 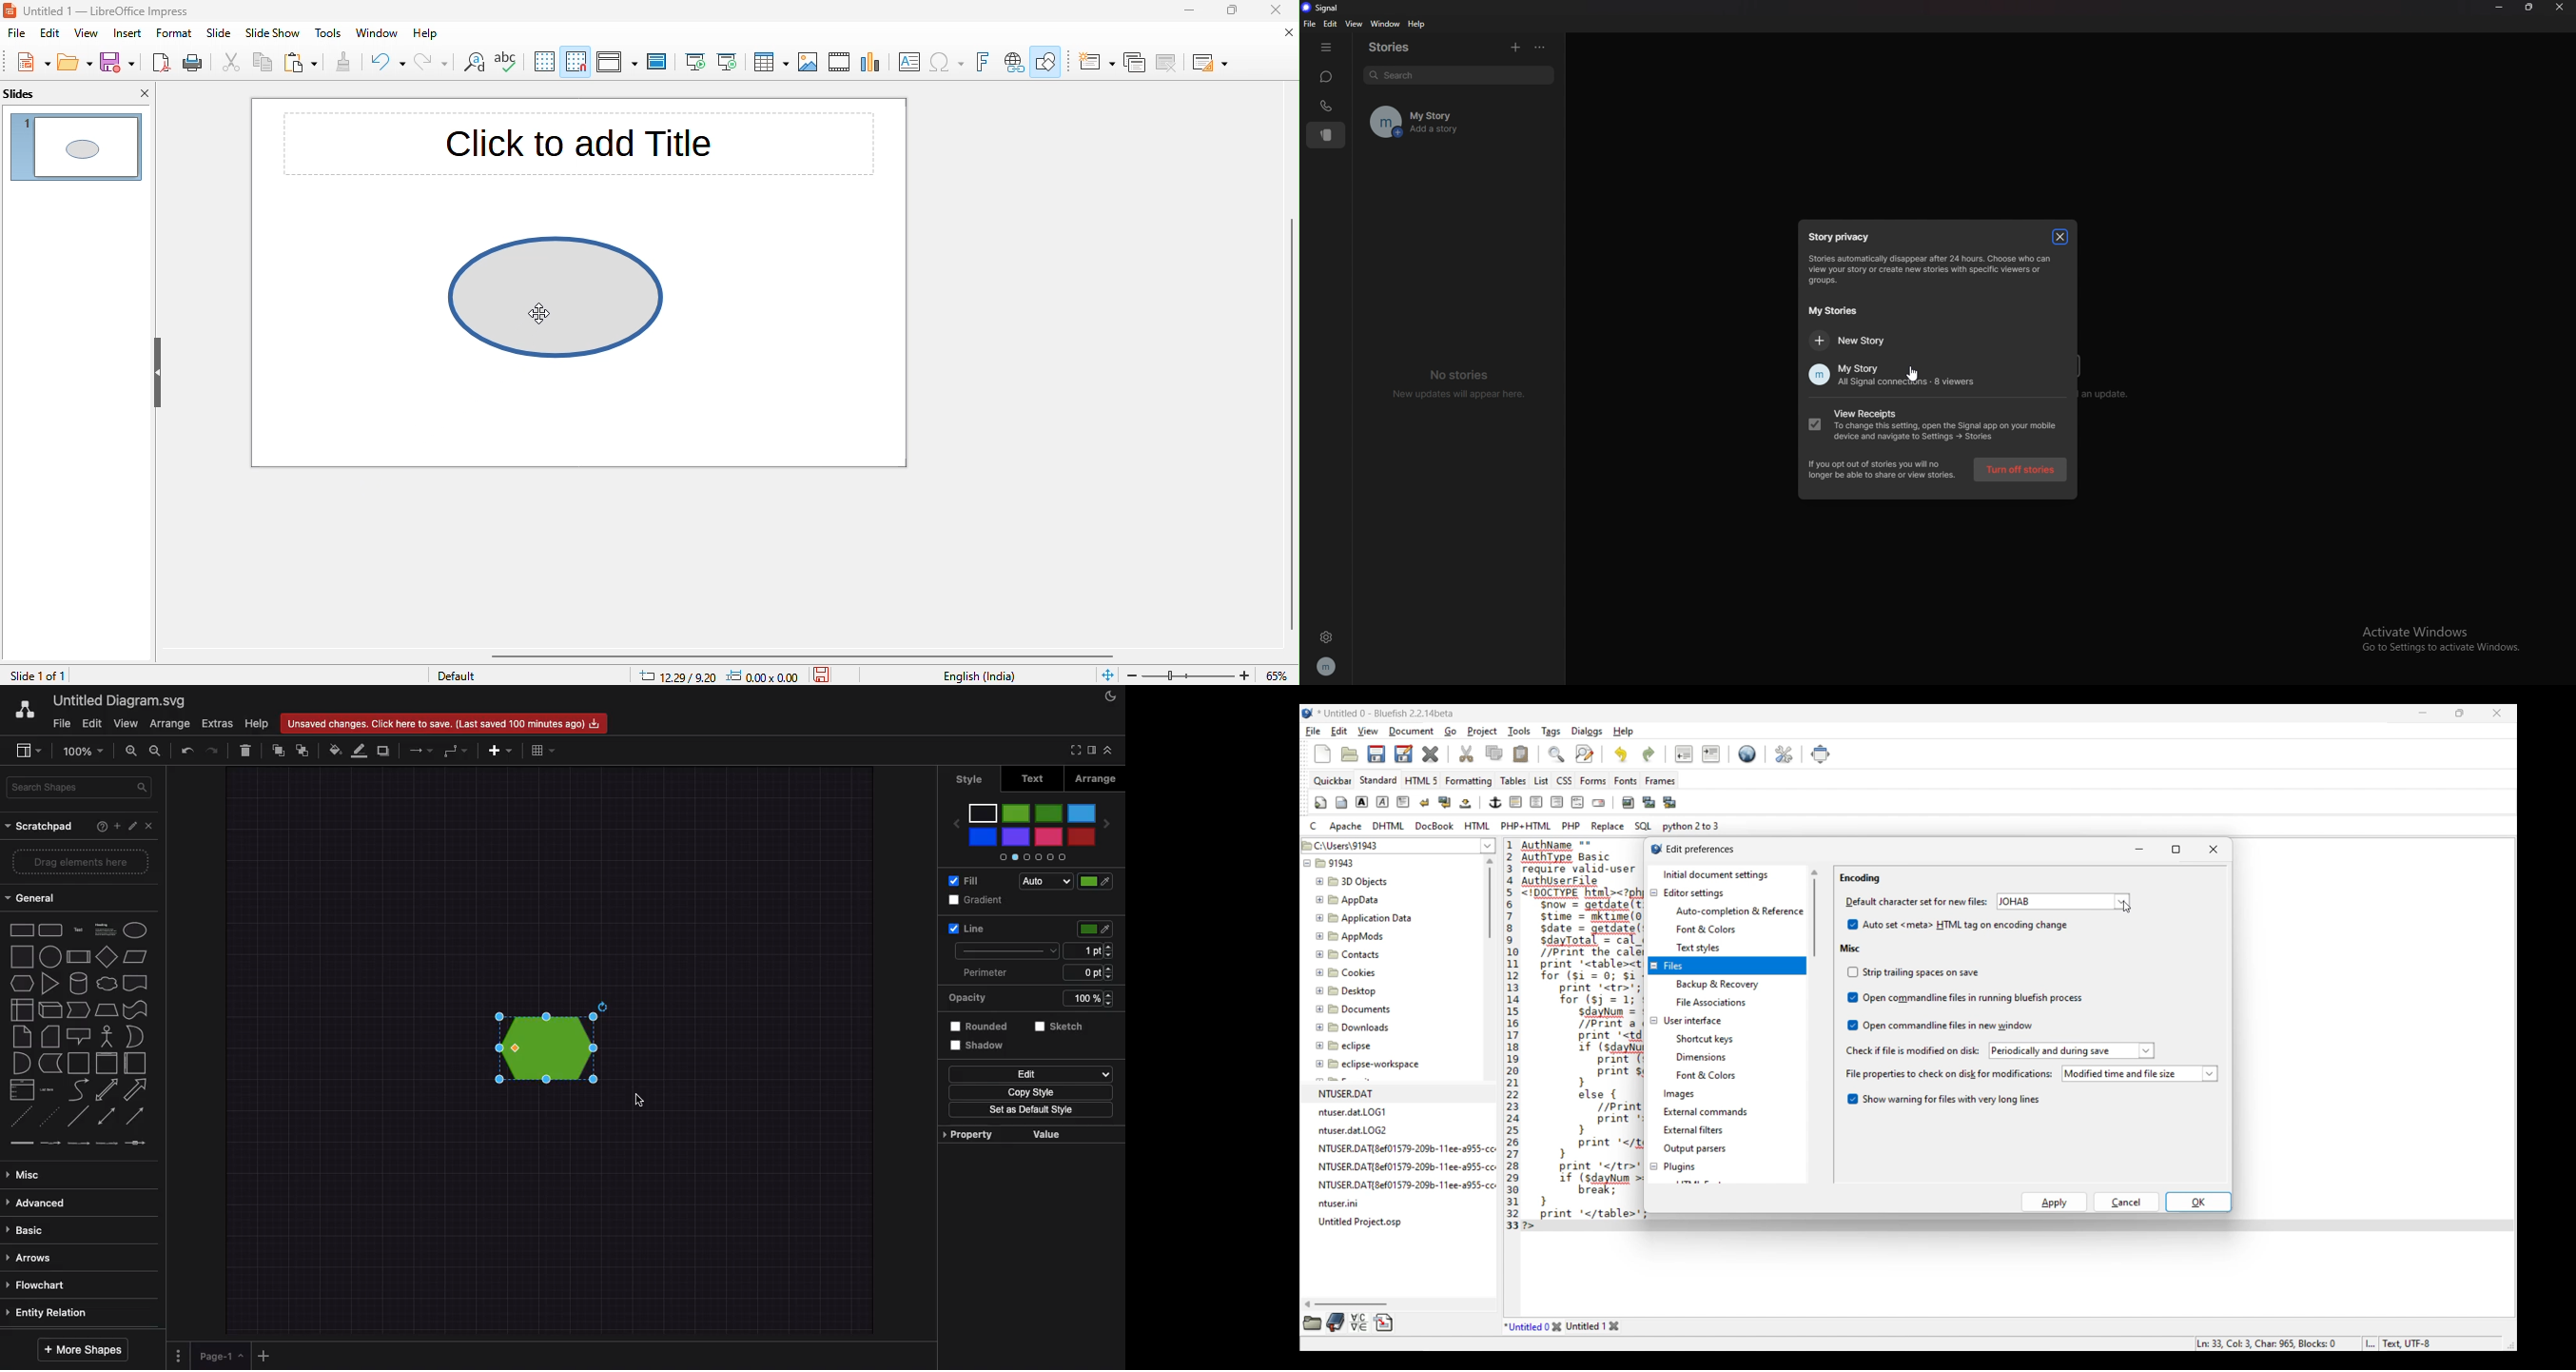 What do you see at coordinates (2529, 7) in the screenshot?
I see `resize` at bounding box center [2529, 7].